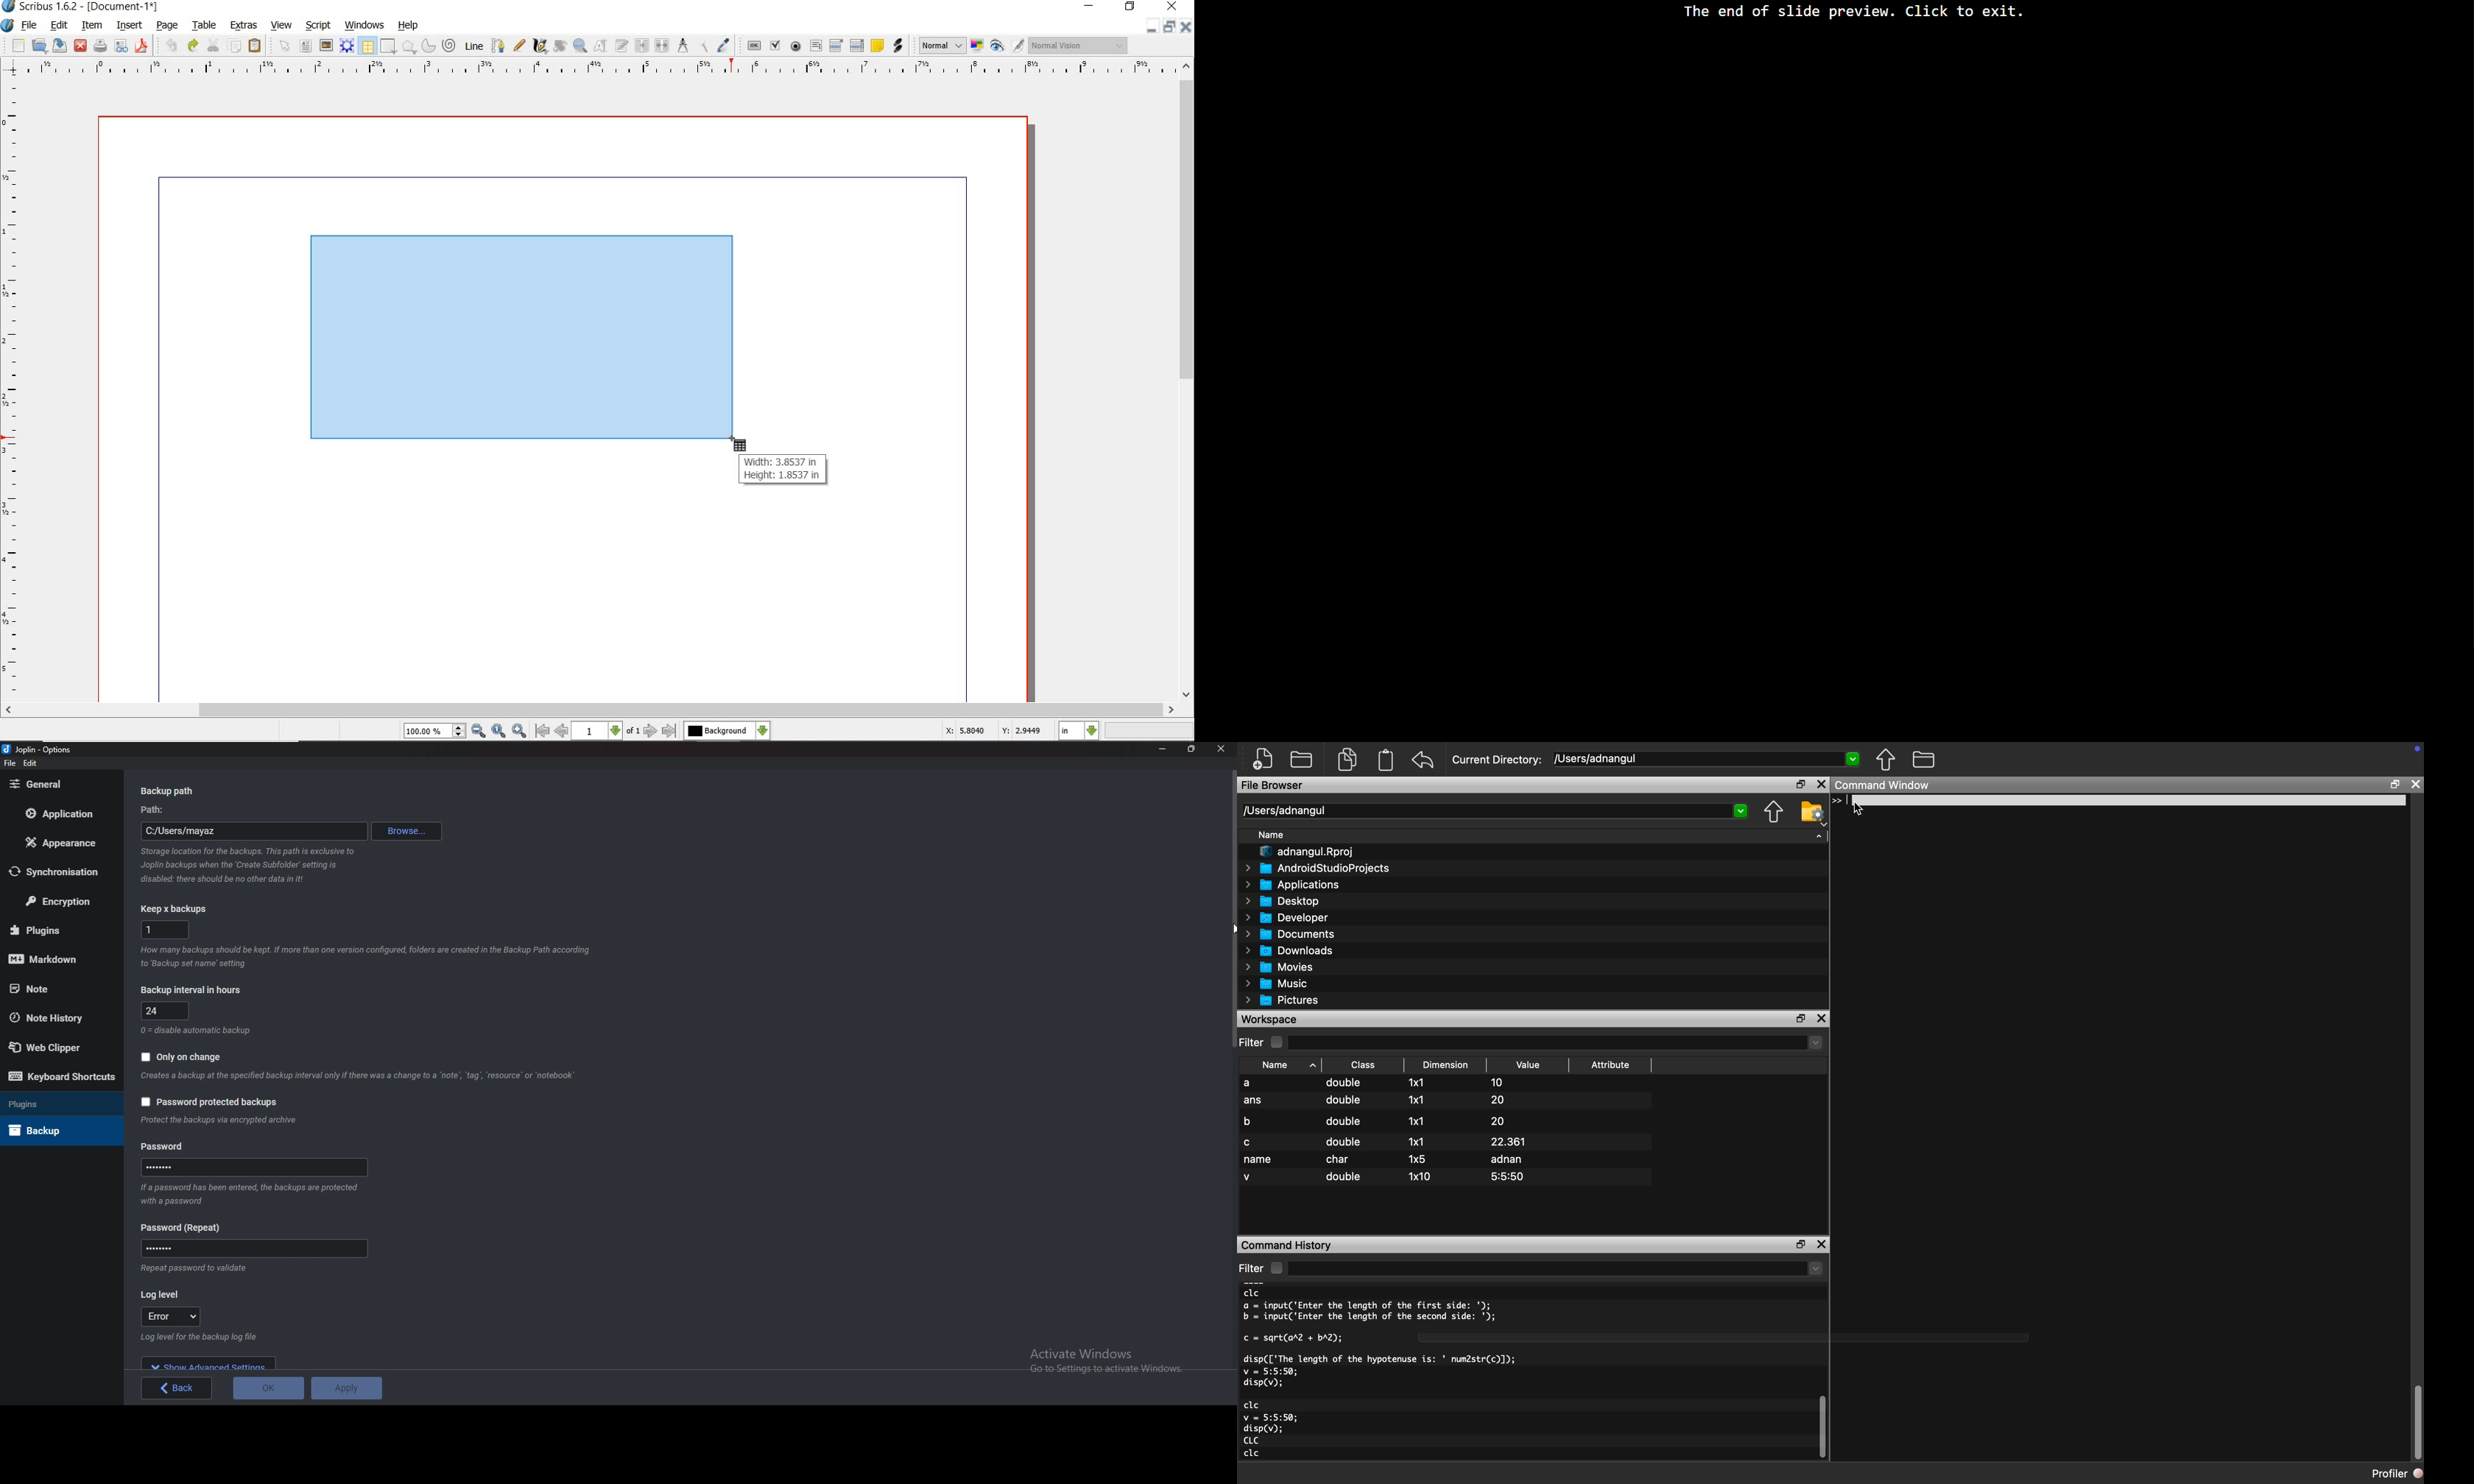 This screenshot has height=1484, width=2492. I want to click on PDF List Box, so click(857, 45).